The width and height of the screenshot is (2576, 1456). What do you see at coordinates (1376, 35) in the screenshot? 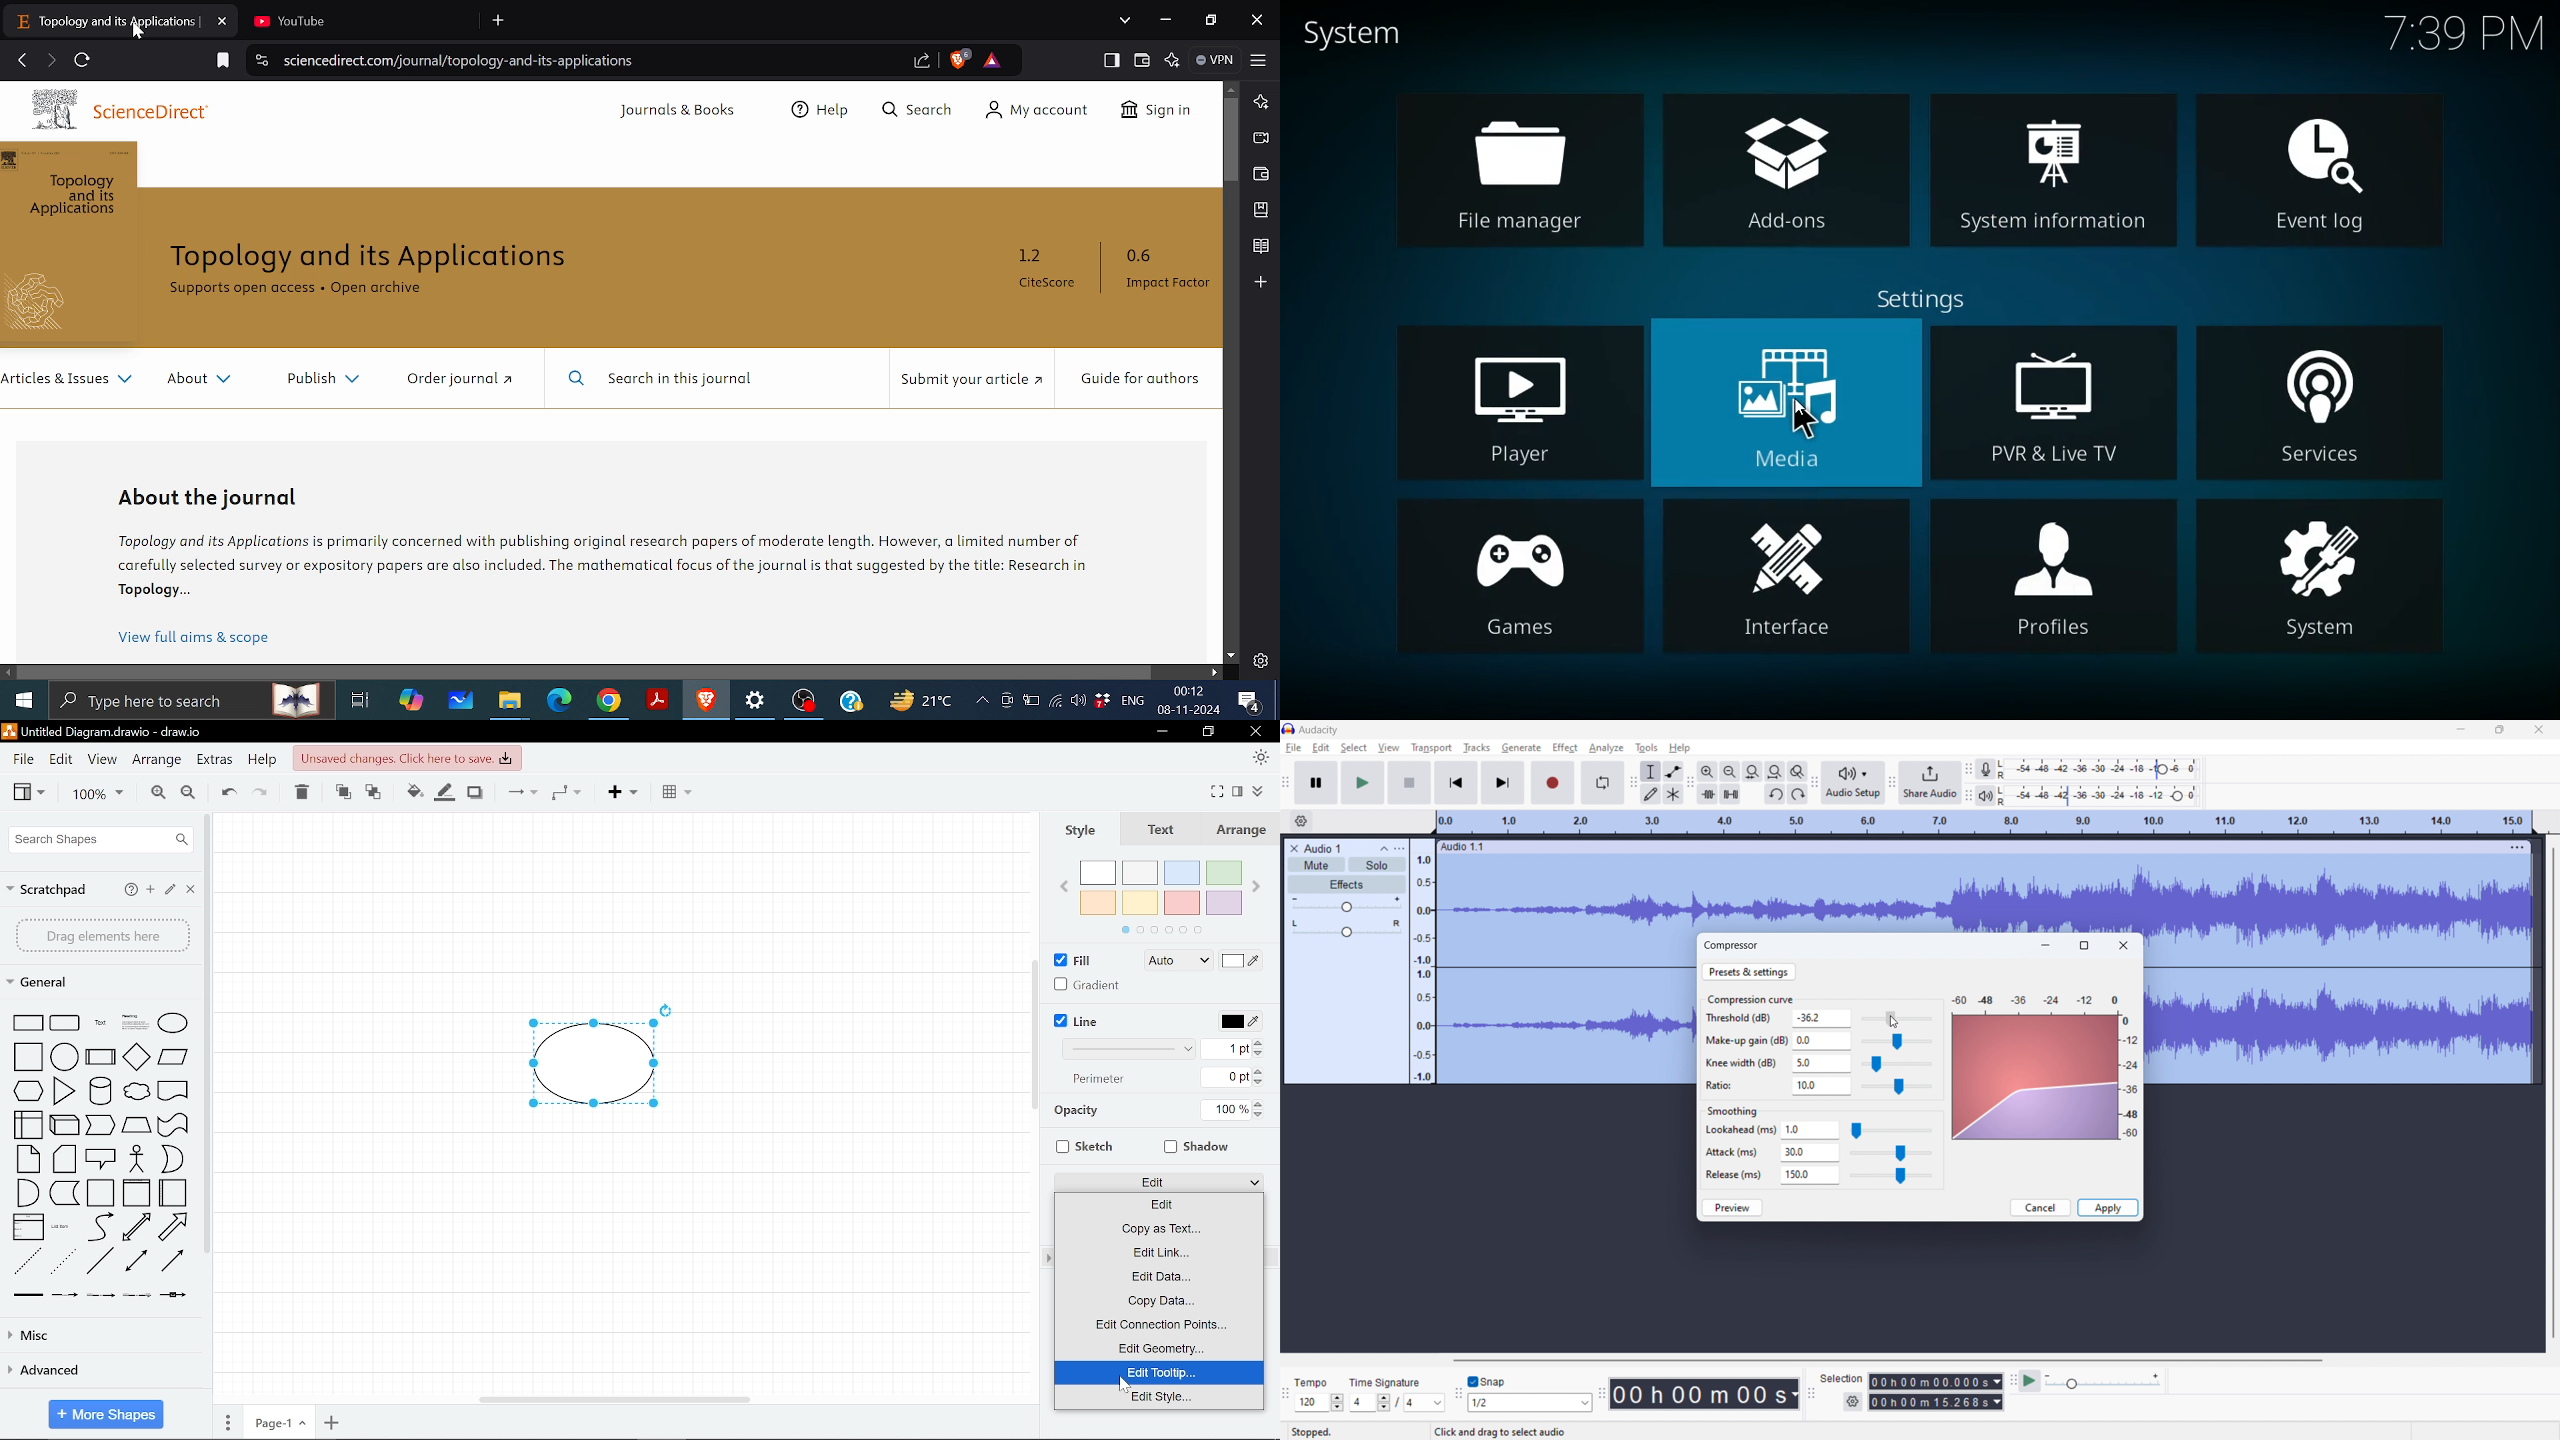
I see `system` at bounding box center [1376, 35].